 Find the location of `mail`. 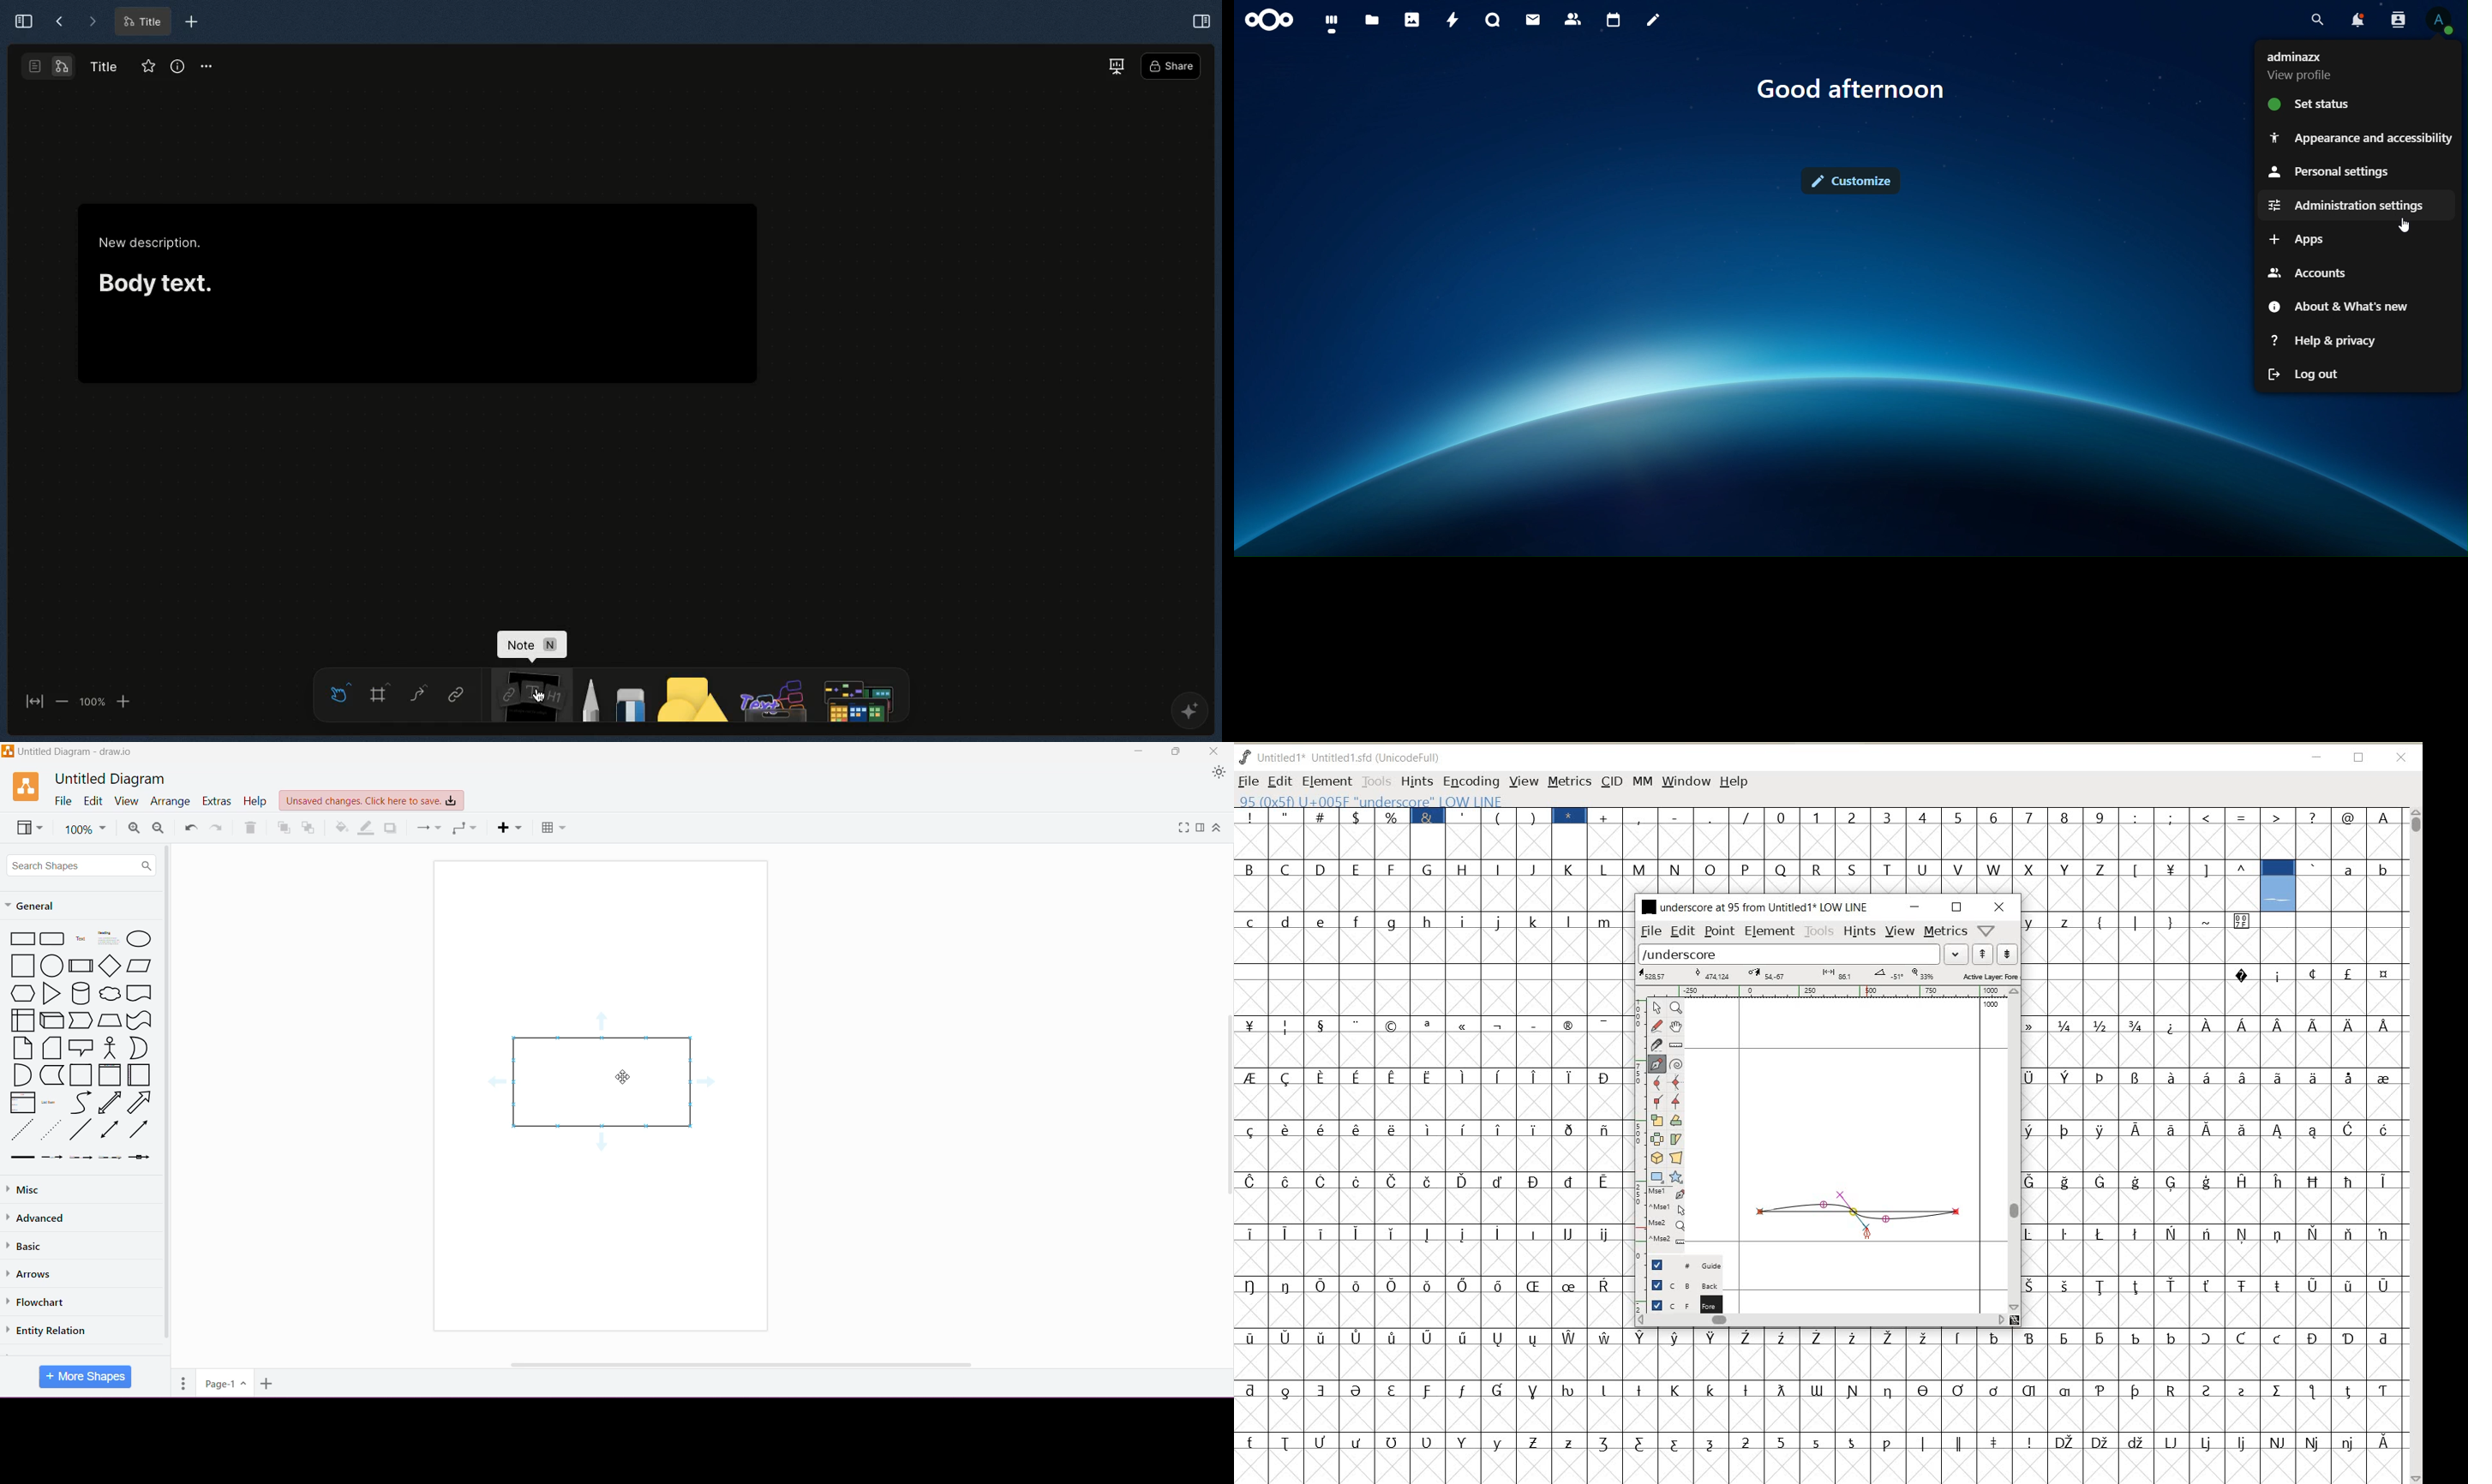

mail is located at coordinates (1533, 19).